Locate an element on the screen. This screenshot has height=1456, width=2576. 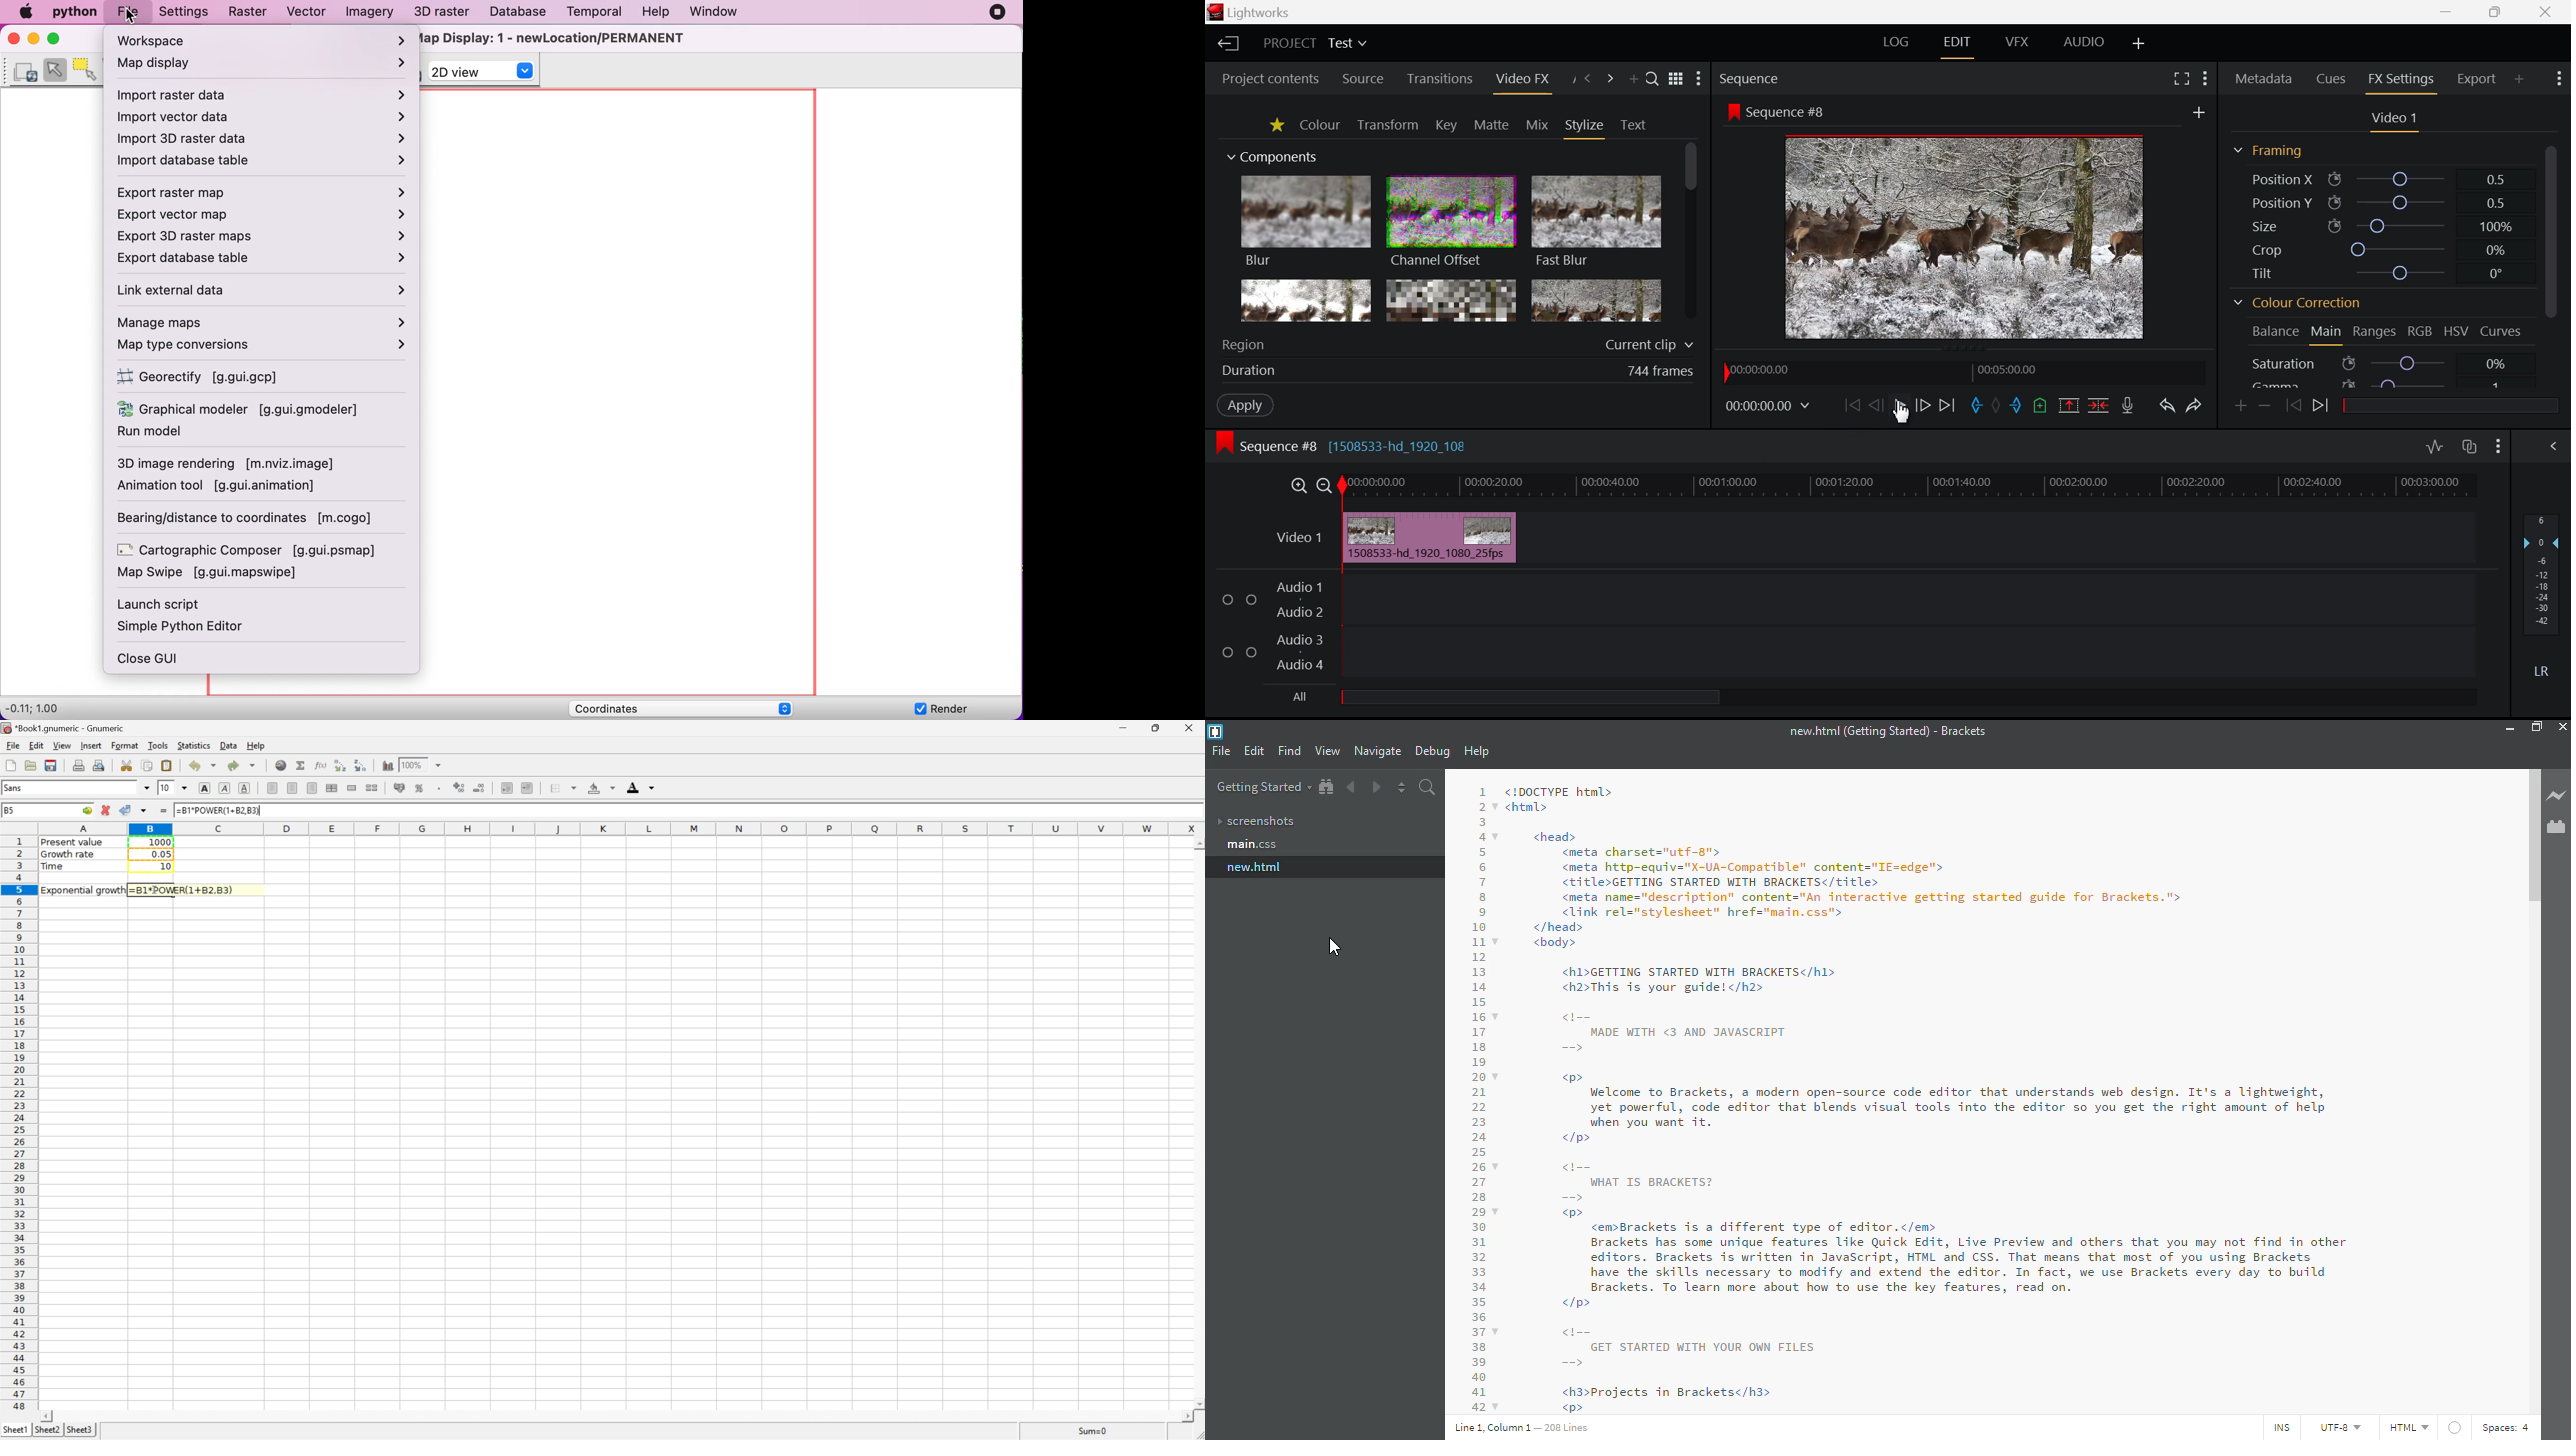
Accept changes is located at coordinates (127, 809).